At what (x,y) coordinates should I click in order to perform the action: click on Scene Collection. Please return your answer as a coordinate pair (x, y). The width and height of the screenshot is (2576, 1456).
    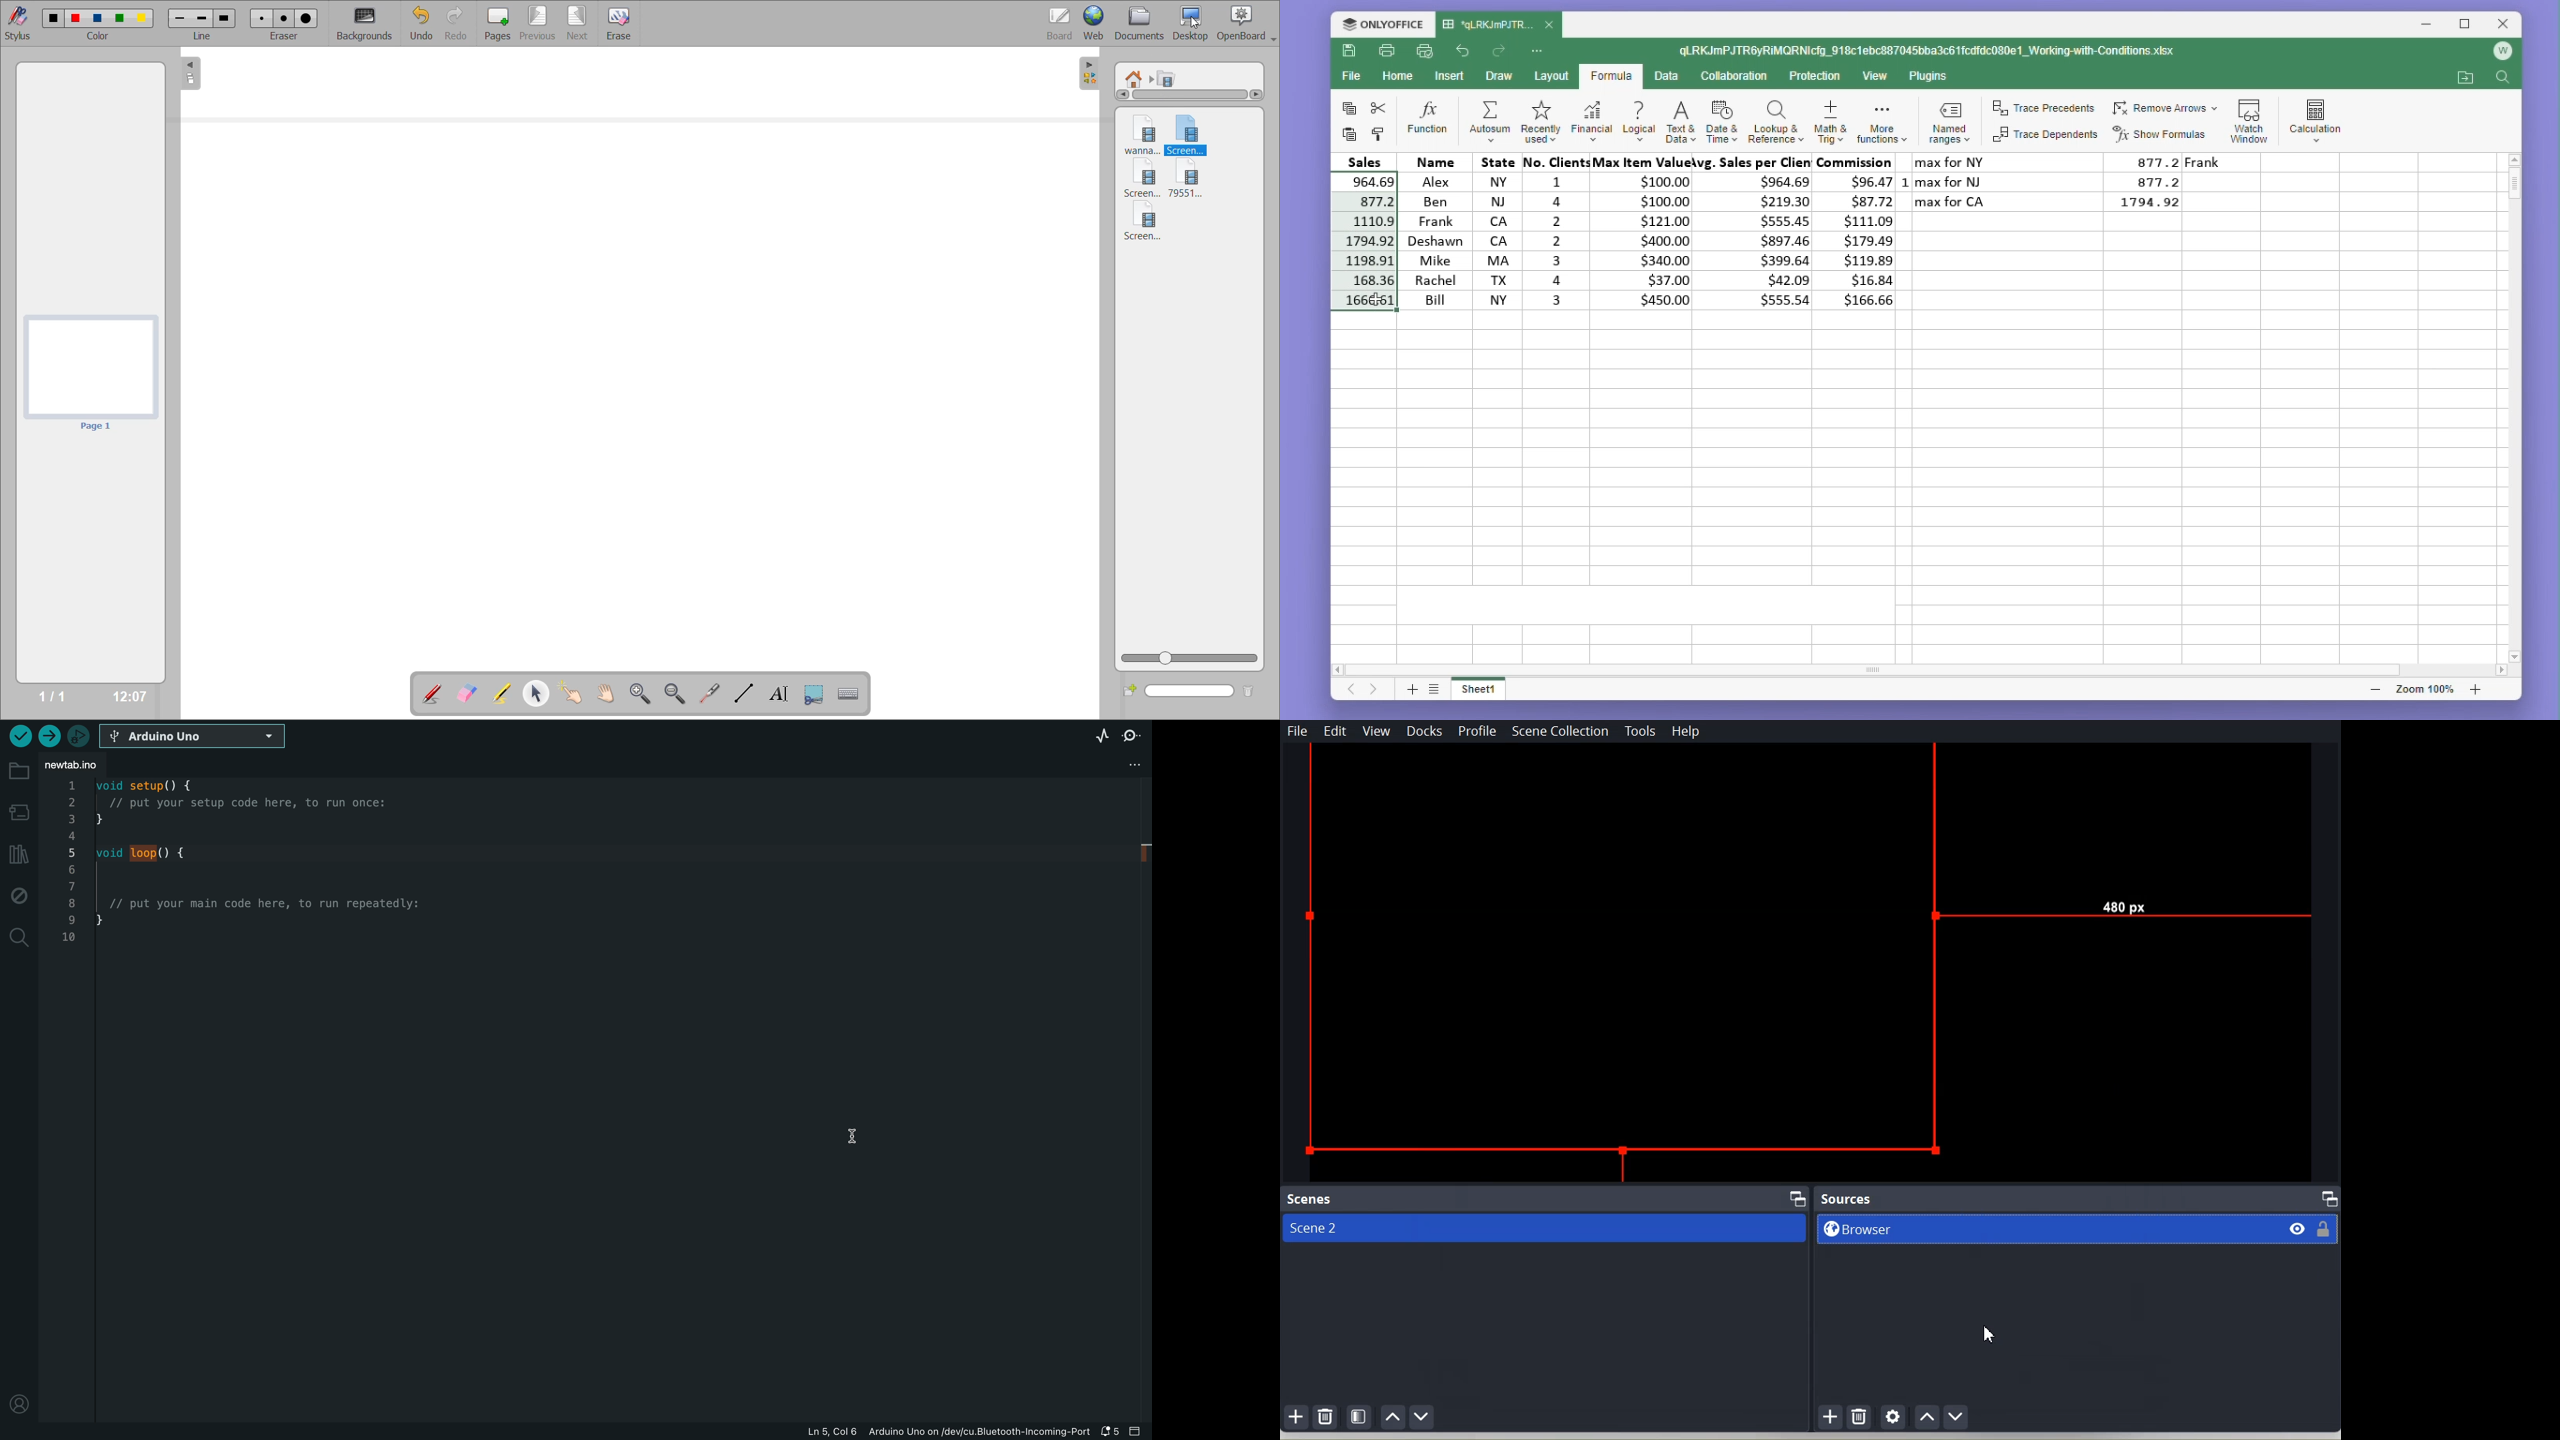
    Looking at the image, I should click on (1559, 731).